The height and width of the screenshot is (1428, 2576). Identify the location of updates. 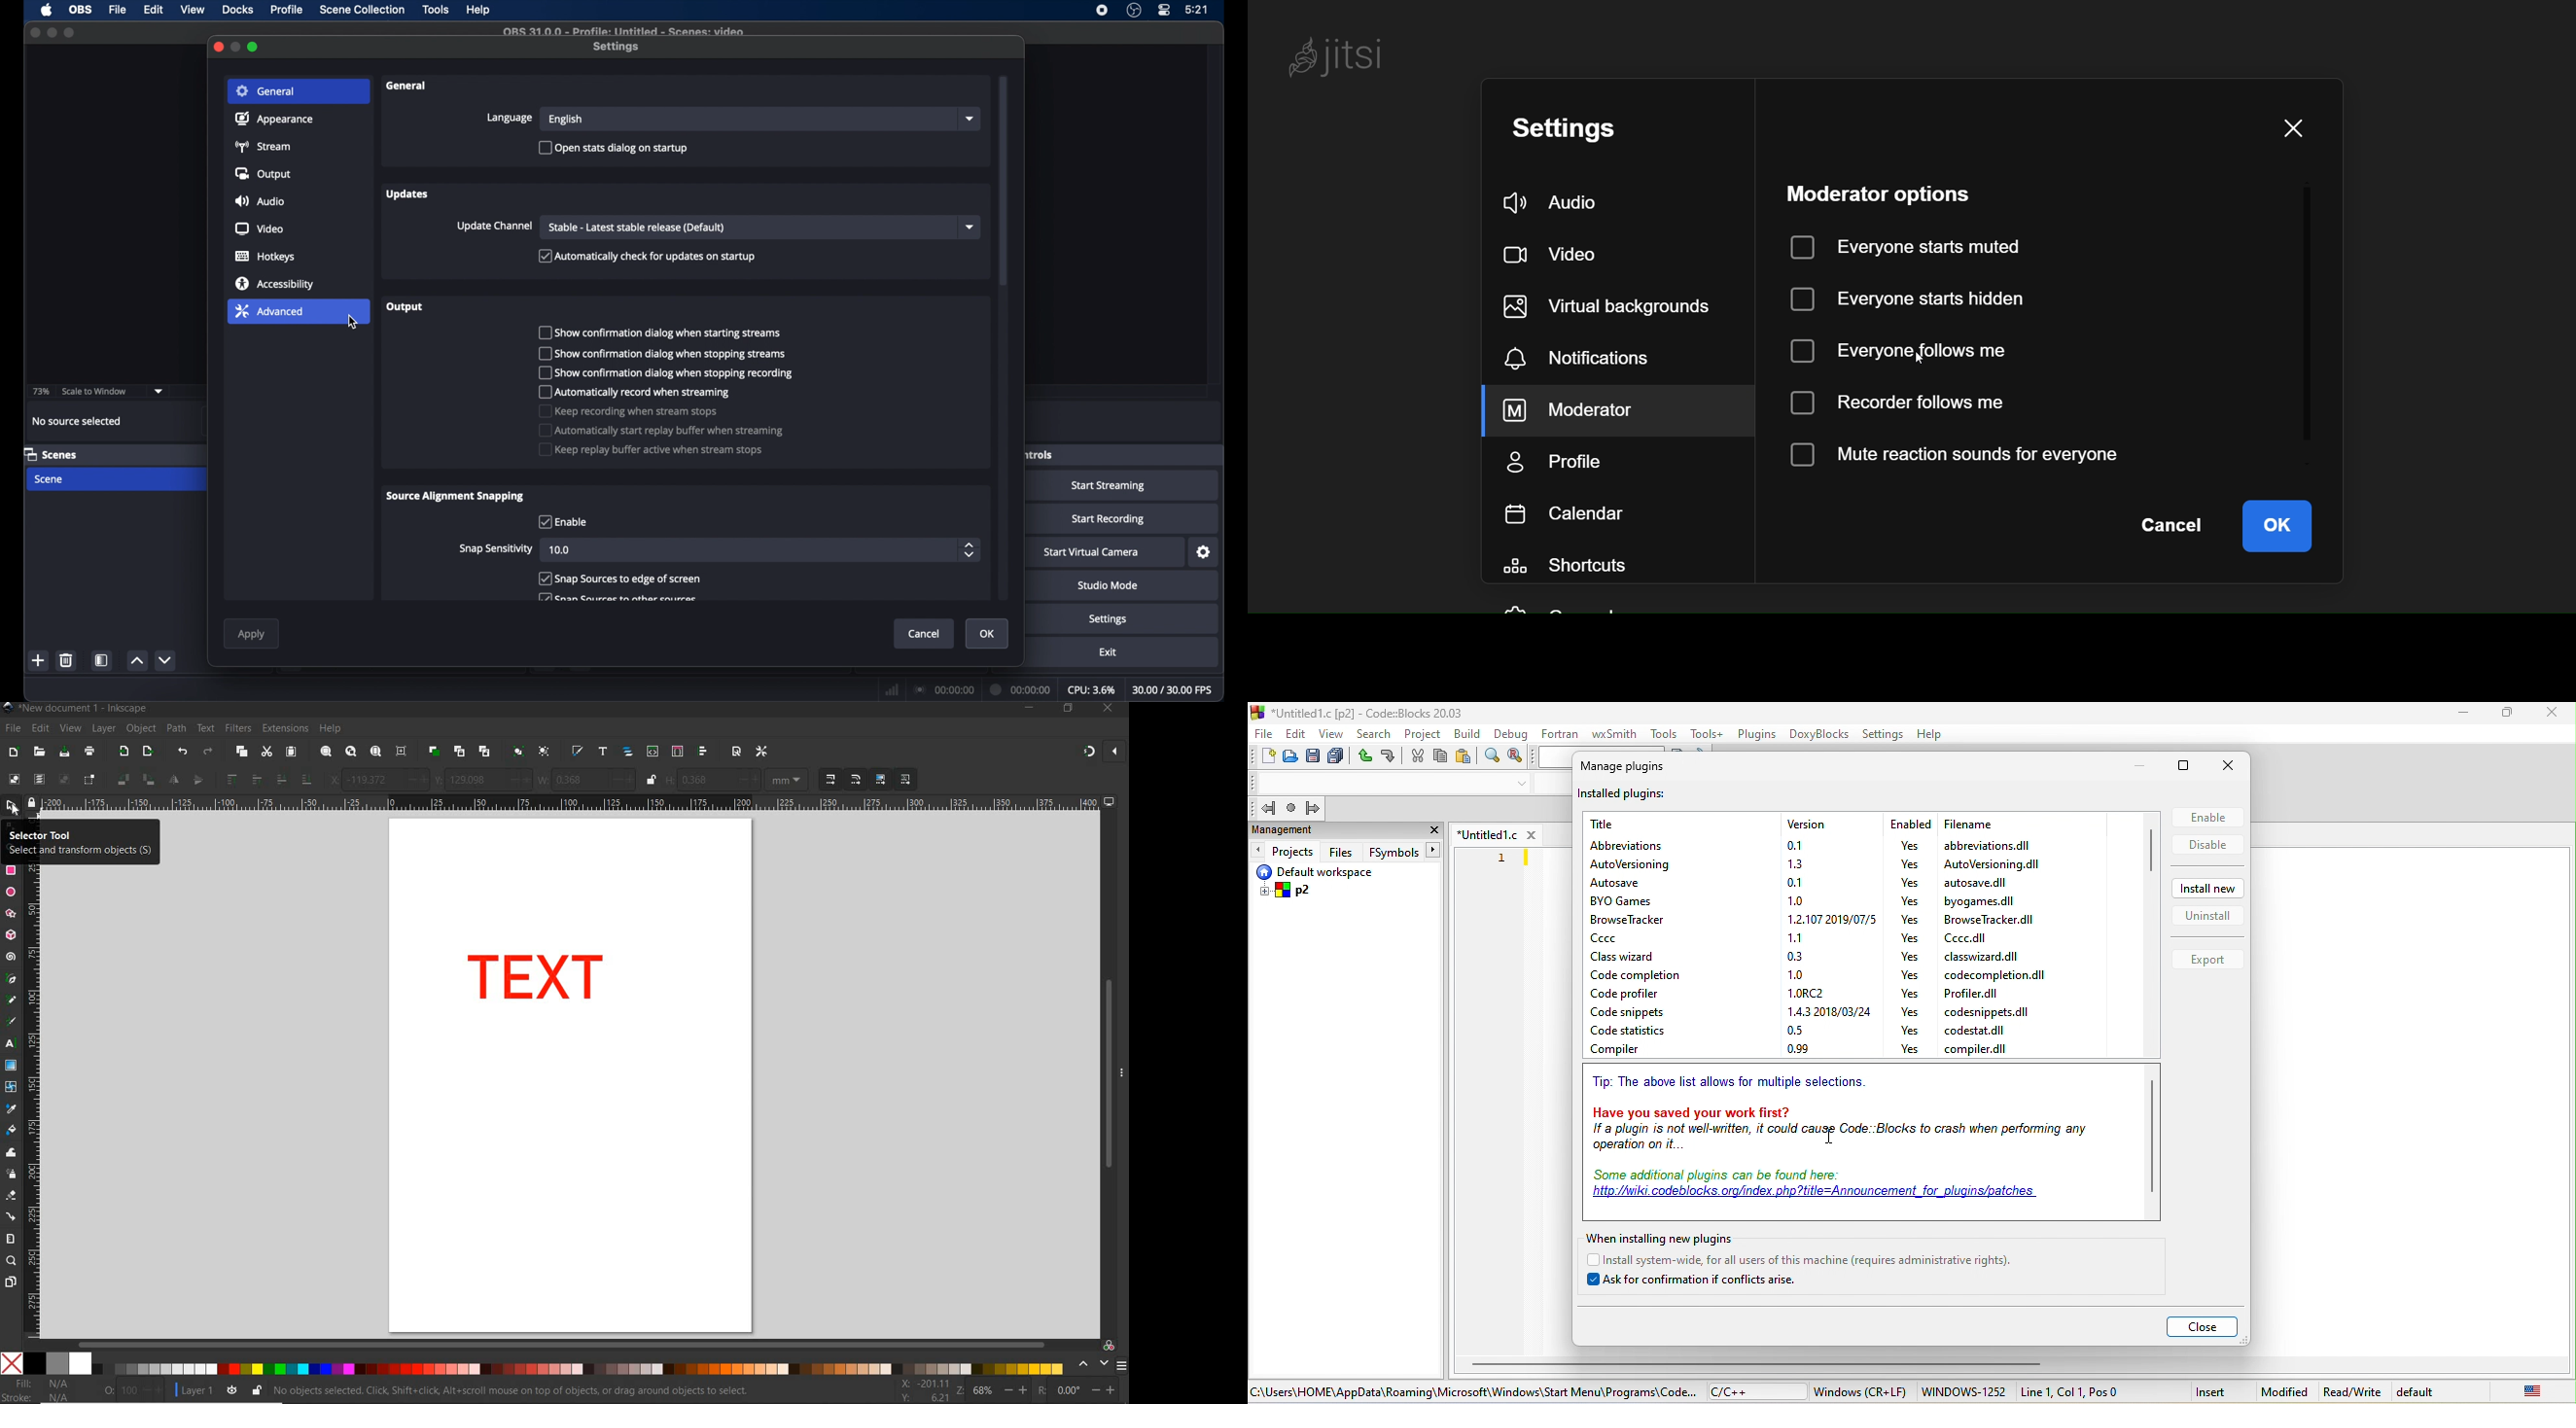
(408, 195).